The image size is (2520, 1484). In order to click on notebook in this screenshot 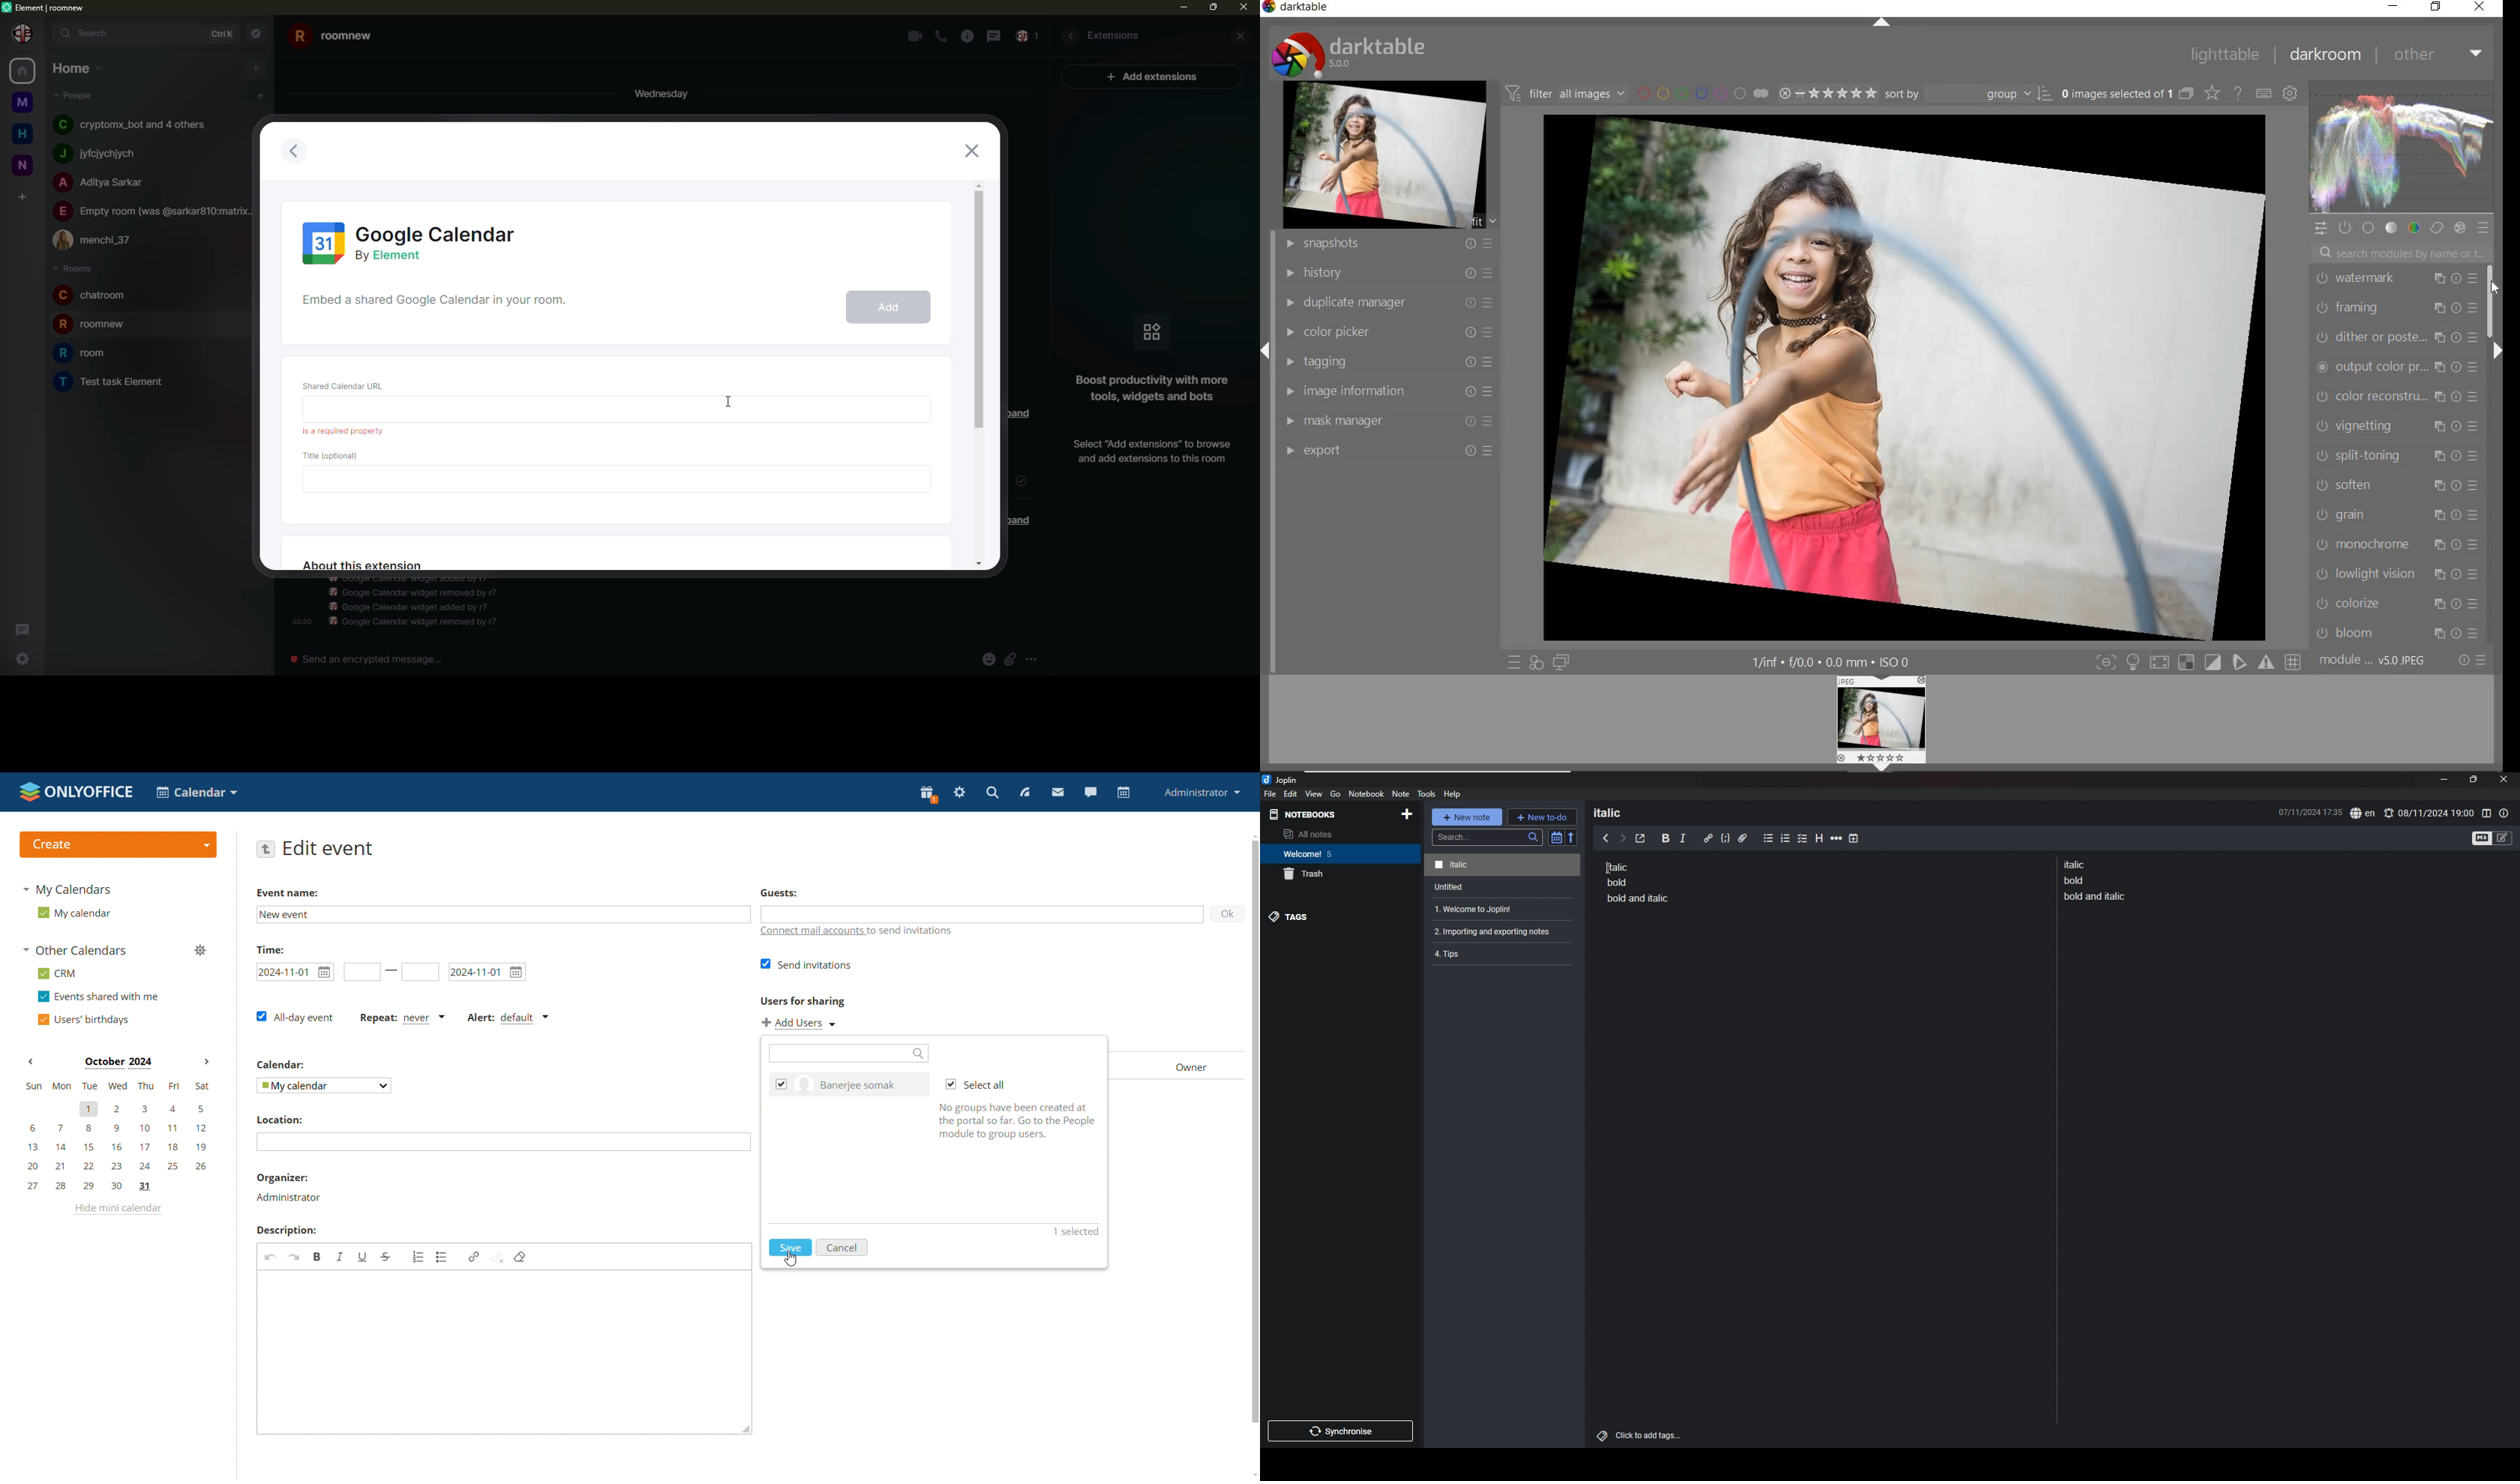, I will do `click(1339, 854)`.